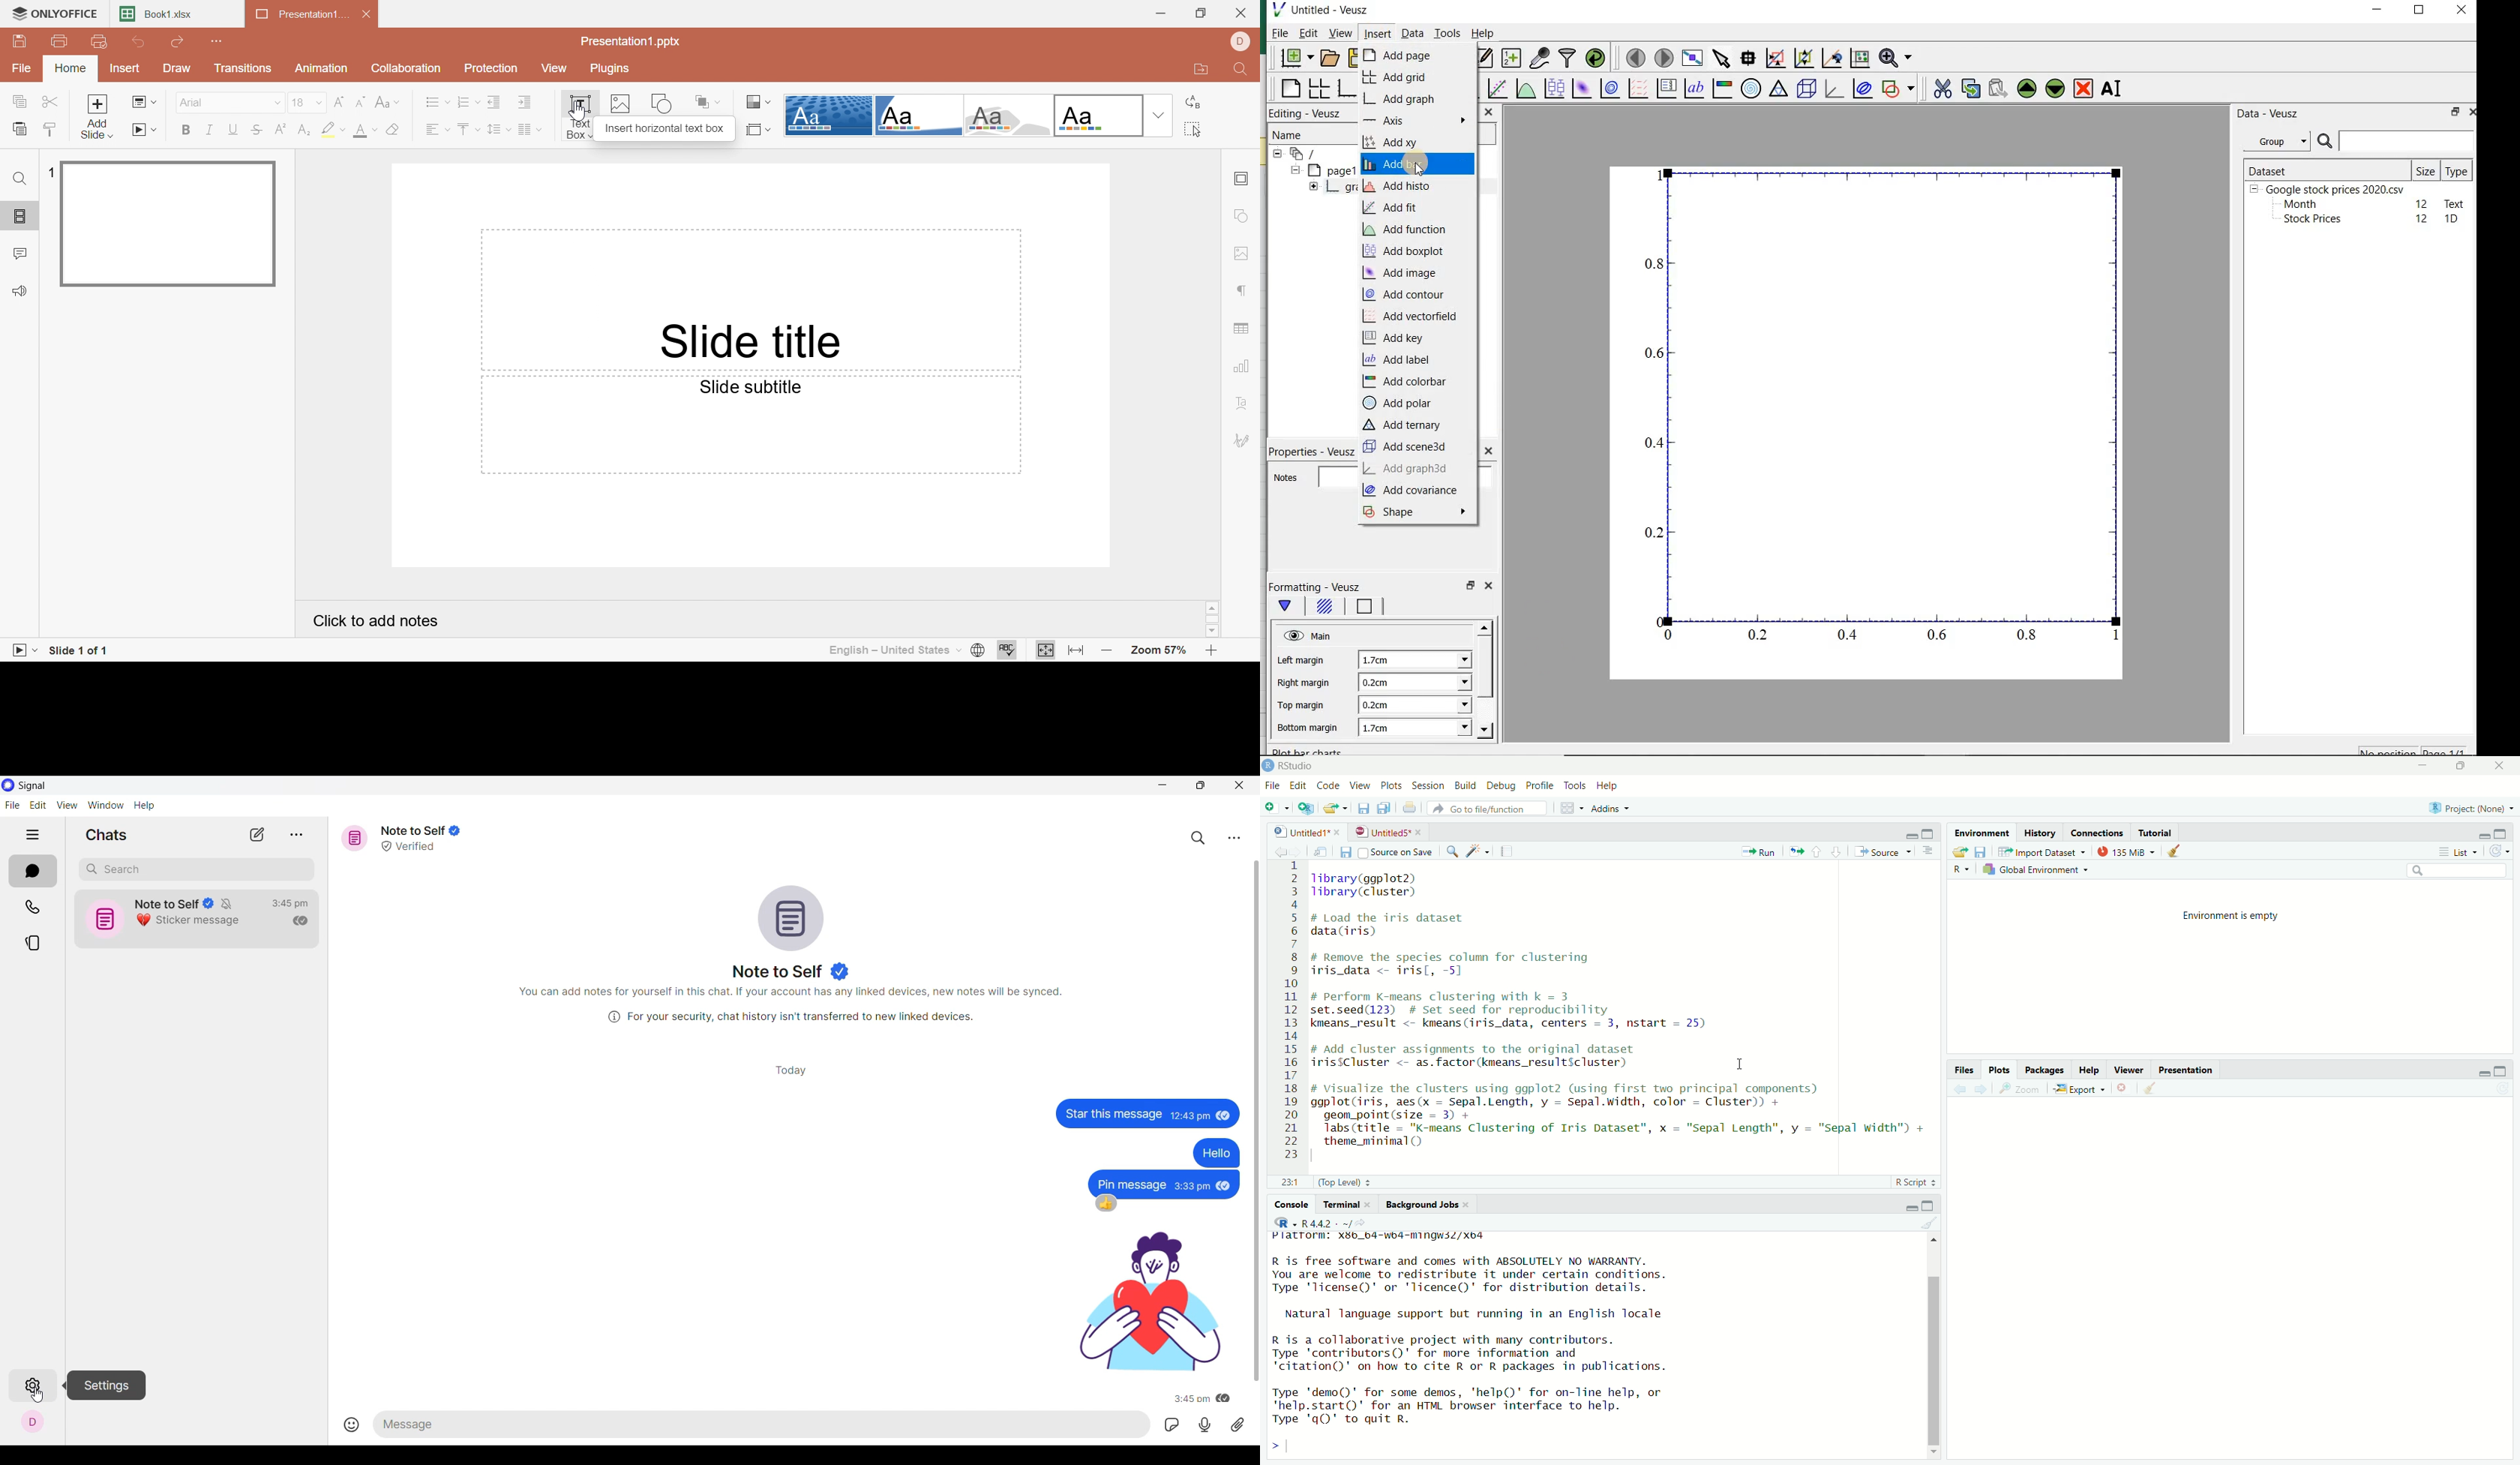 The width and height of the screenshot is (2520, 1484). I want to click on graph, so click(1880, 407).